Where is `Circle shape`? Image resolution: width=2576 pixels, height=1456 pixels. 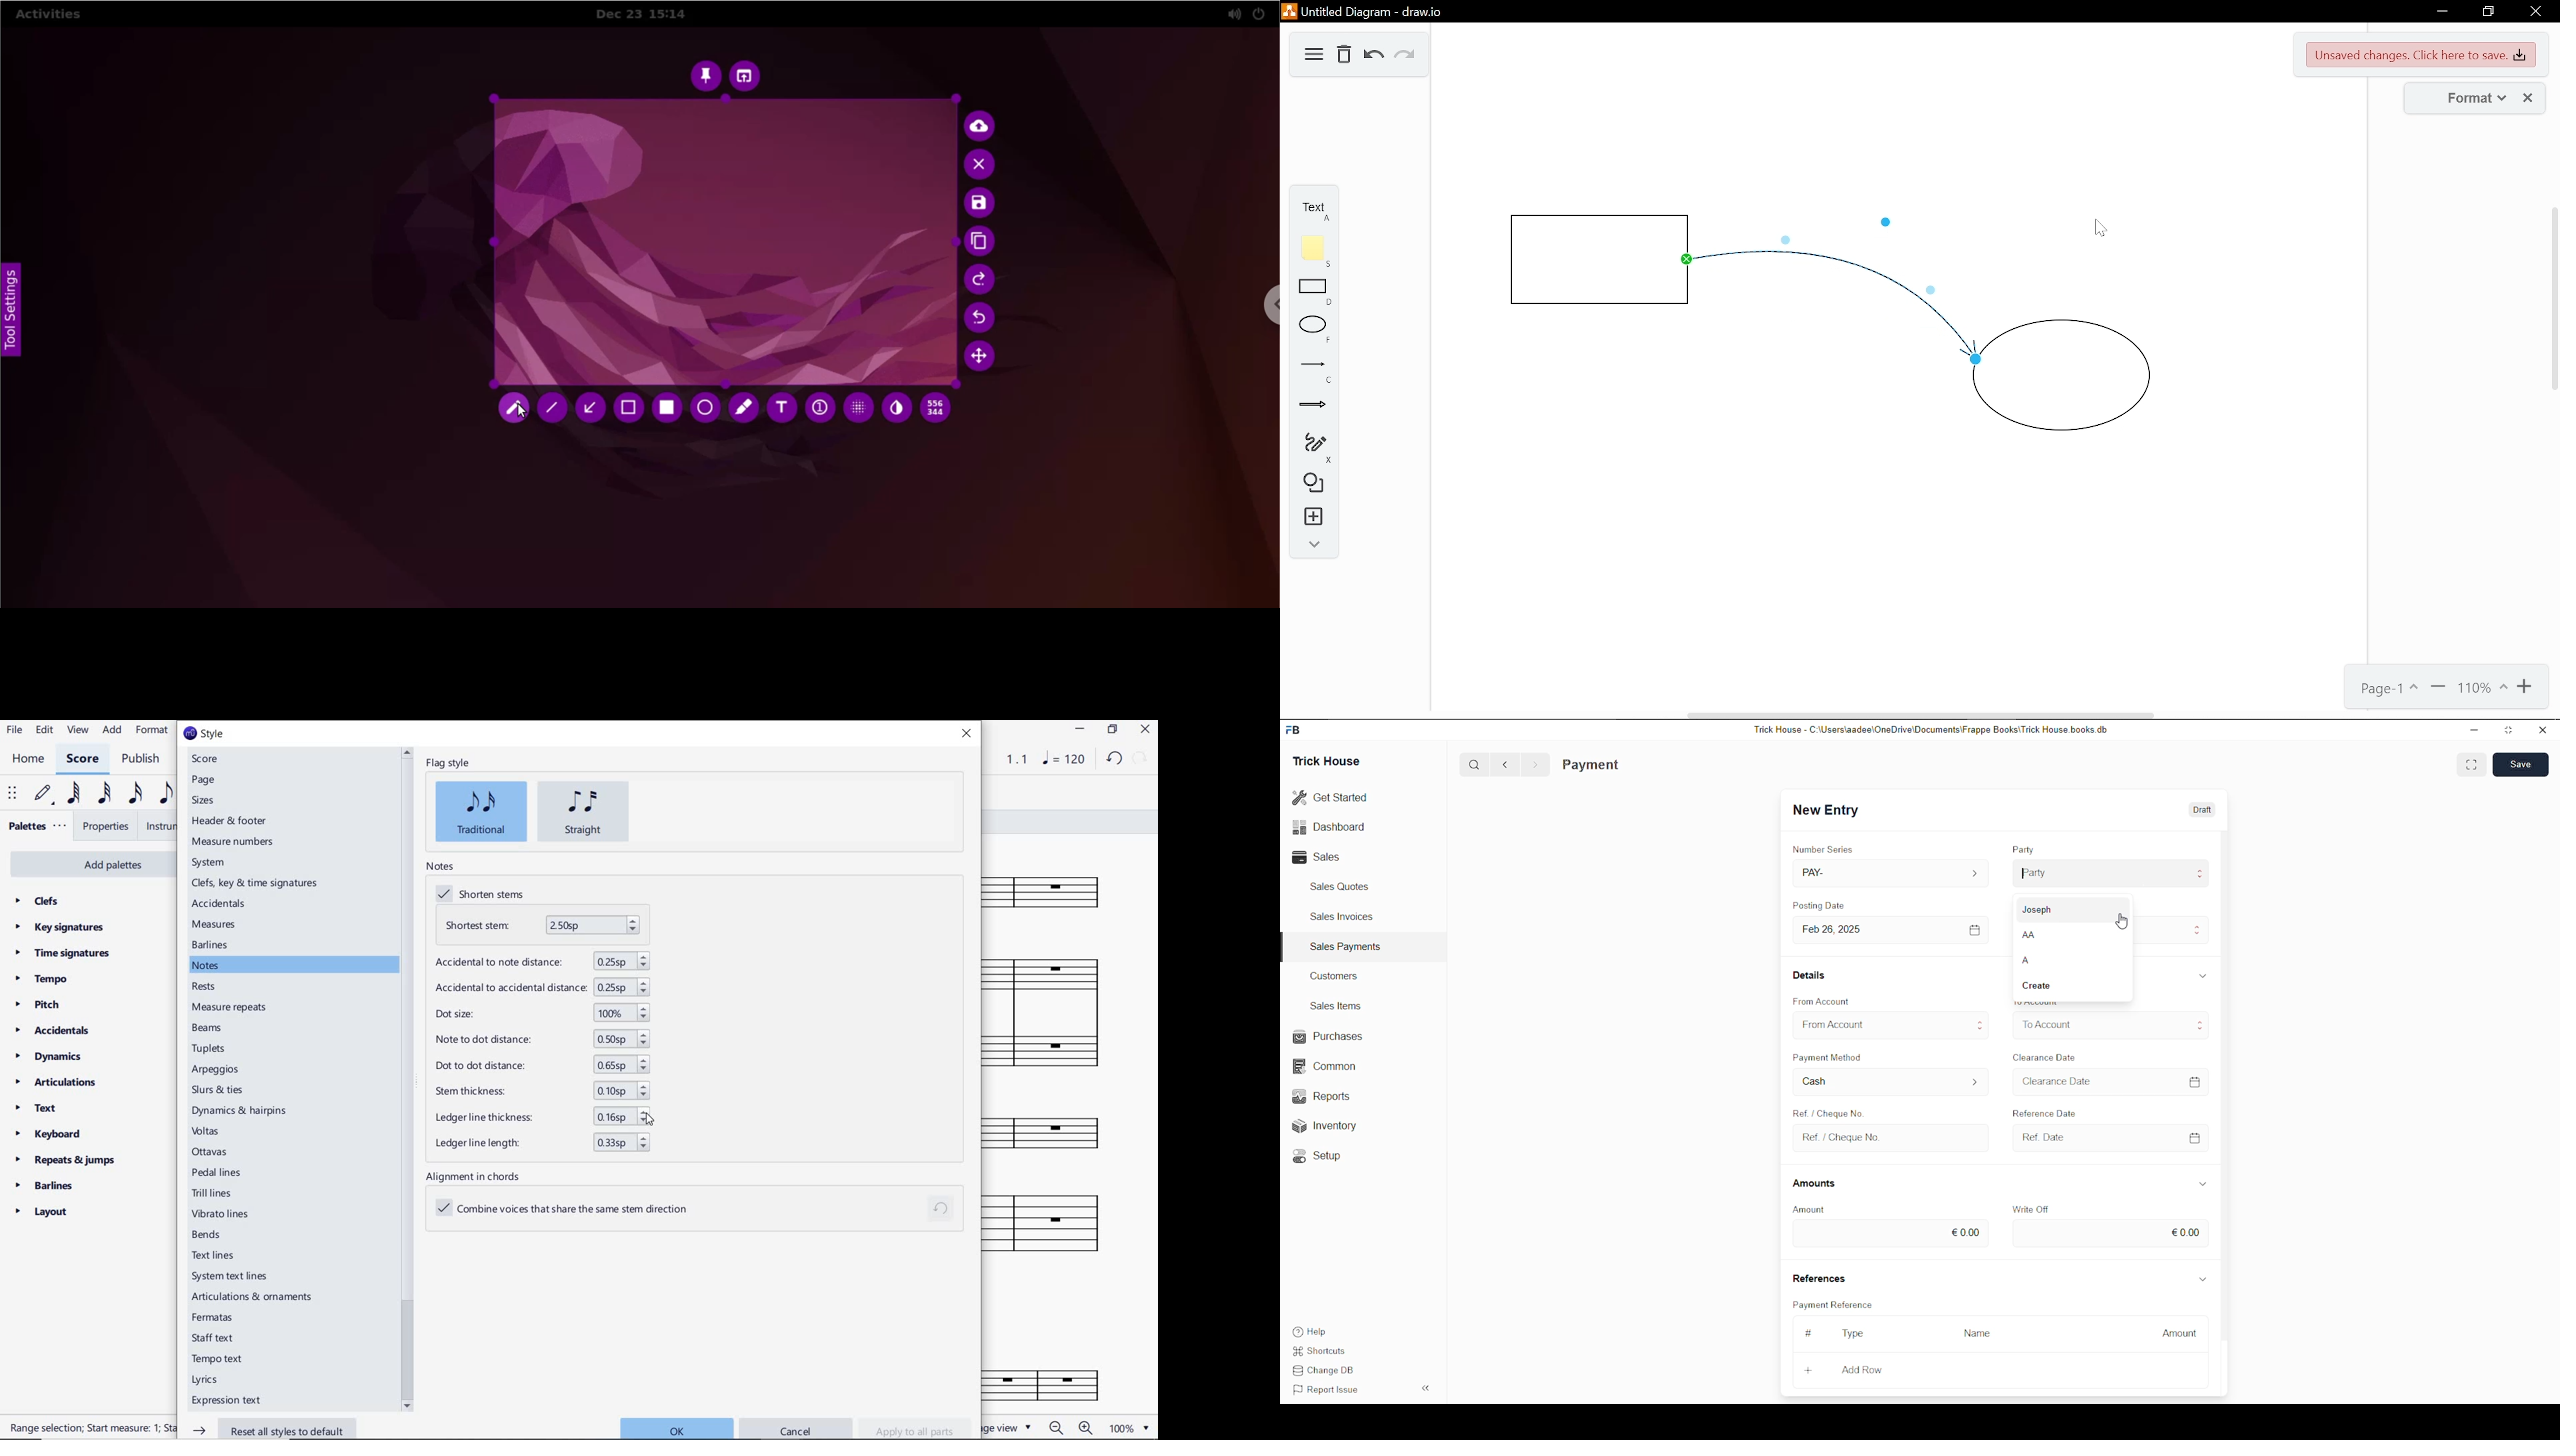
Circle shape is located at coordinates (2070, 375).